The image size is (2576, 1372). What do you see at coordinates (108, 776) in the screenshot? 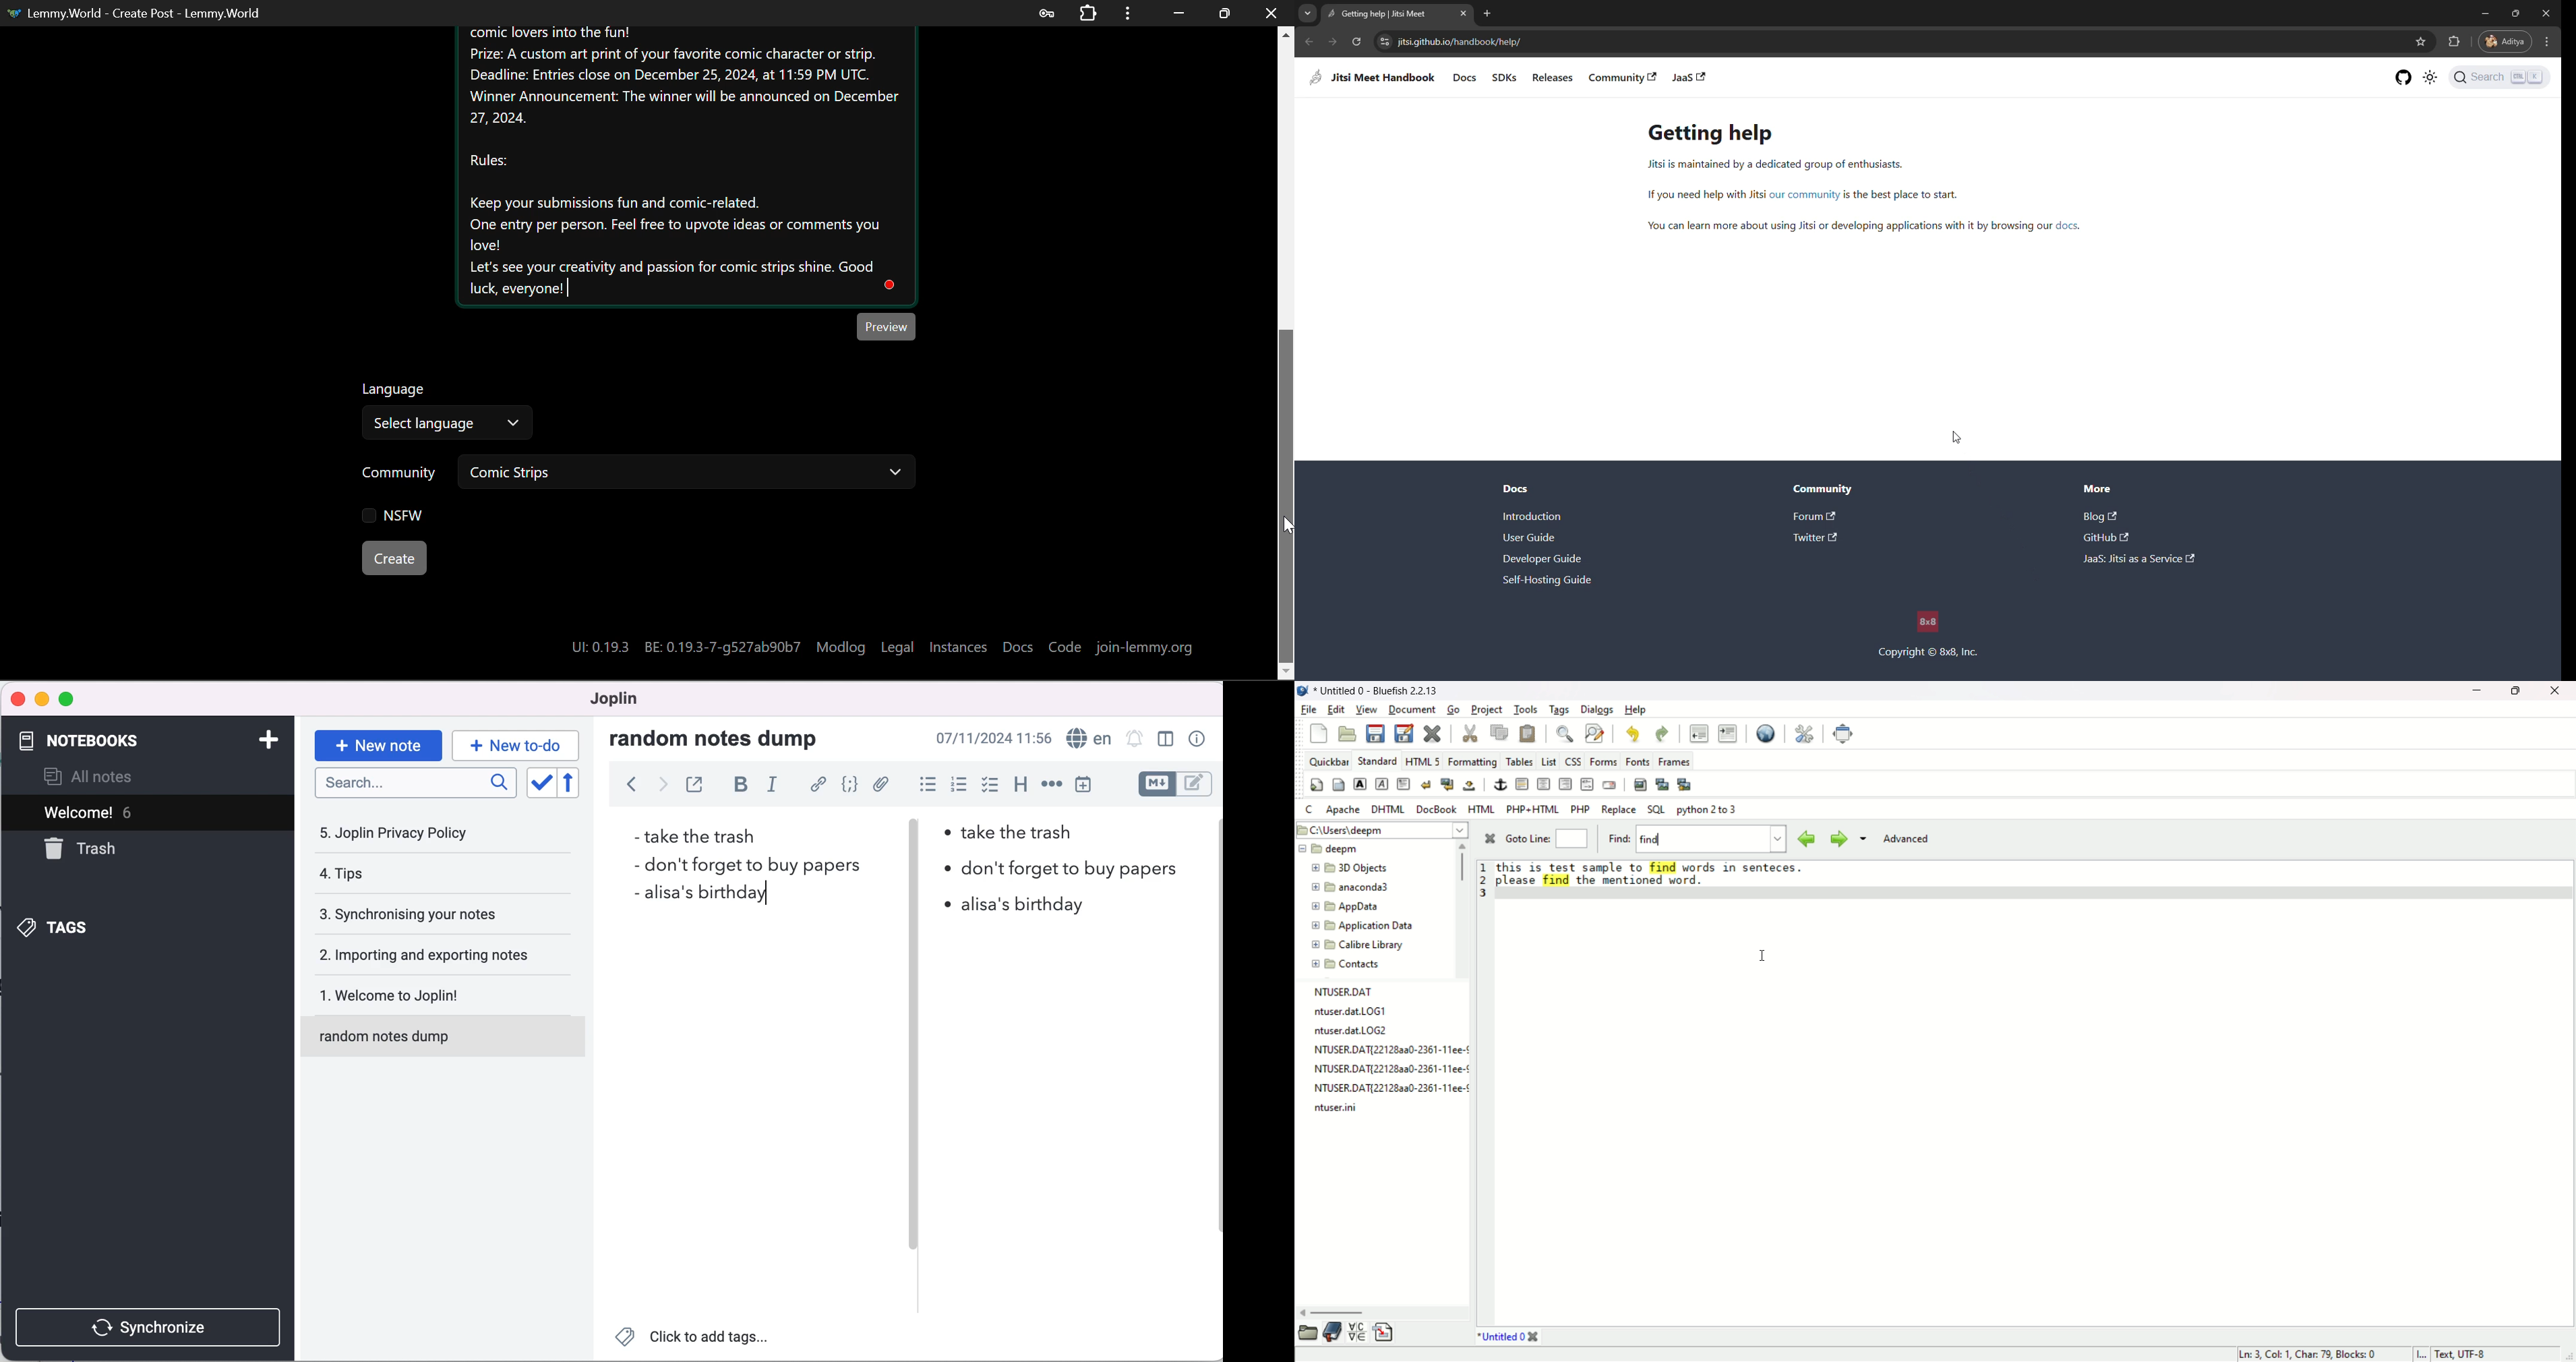
I see `all notes` at bounding box center [108, 776].